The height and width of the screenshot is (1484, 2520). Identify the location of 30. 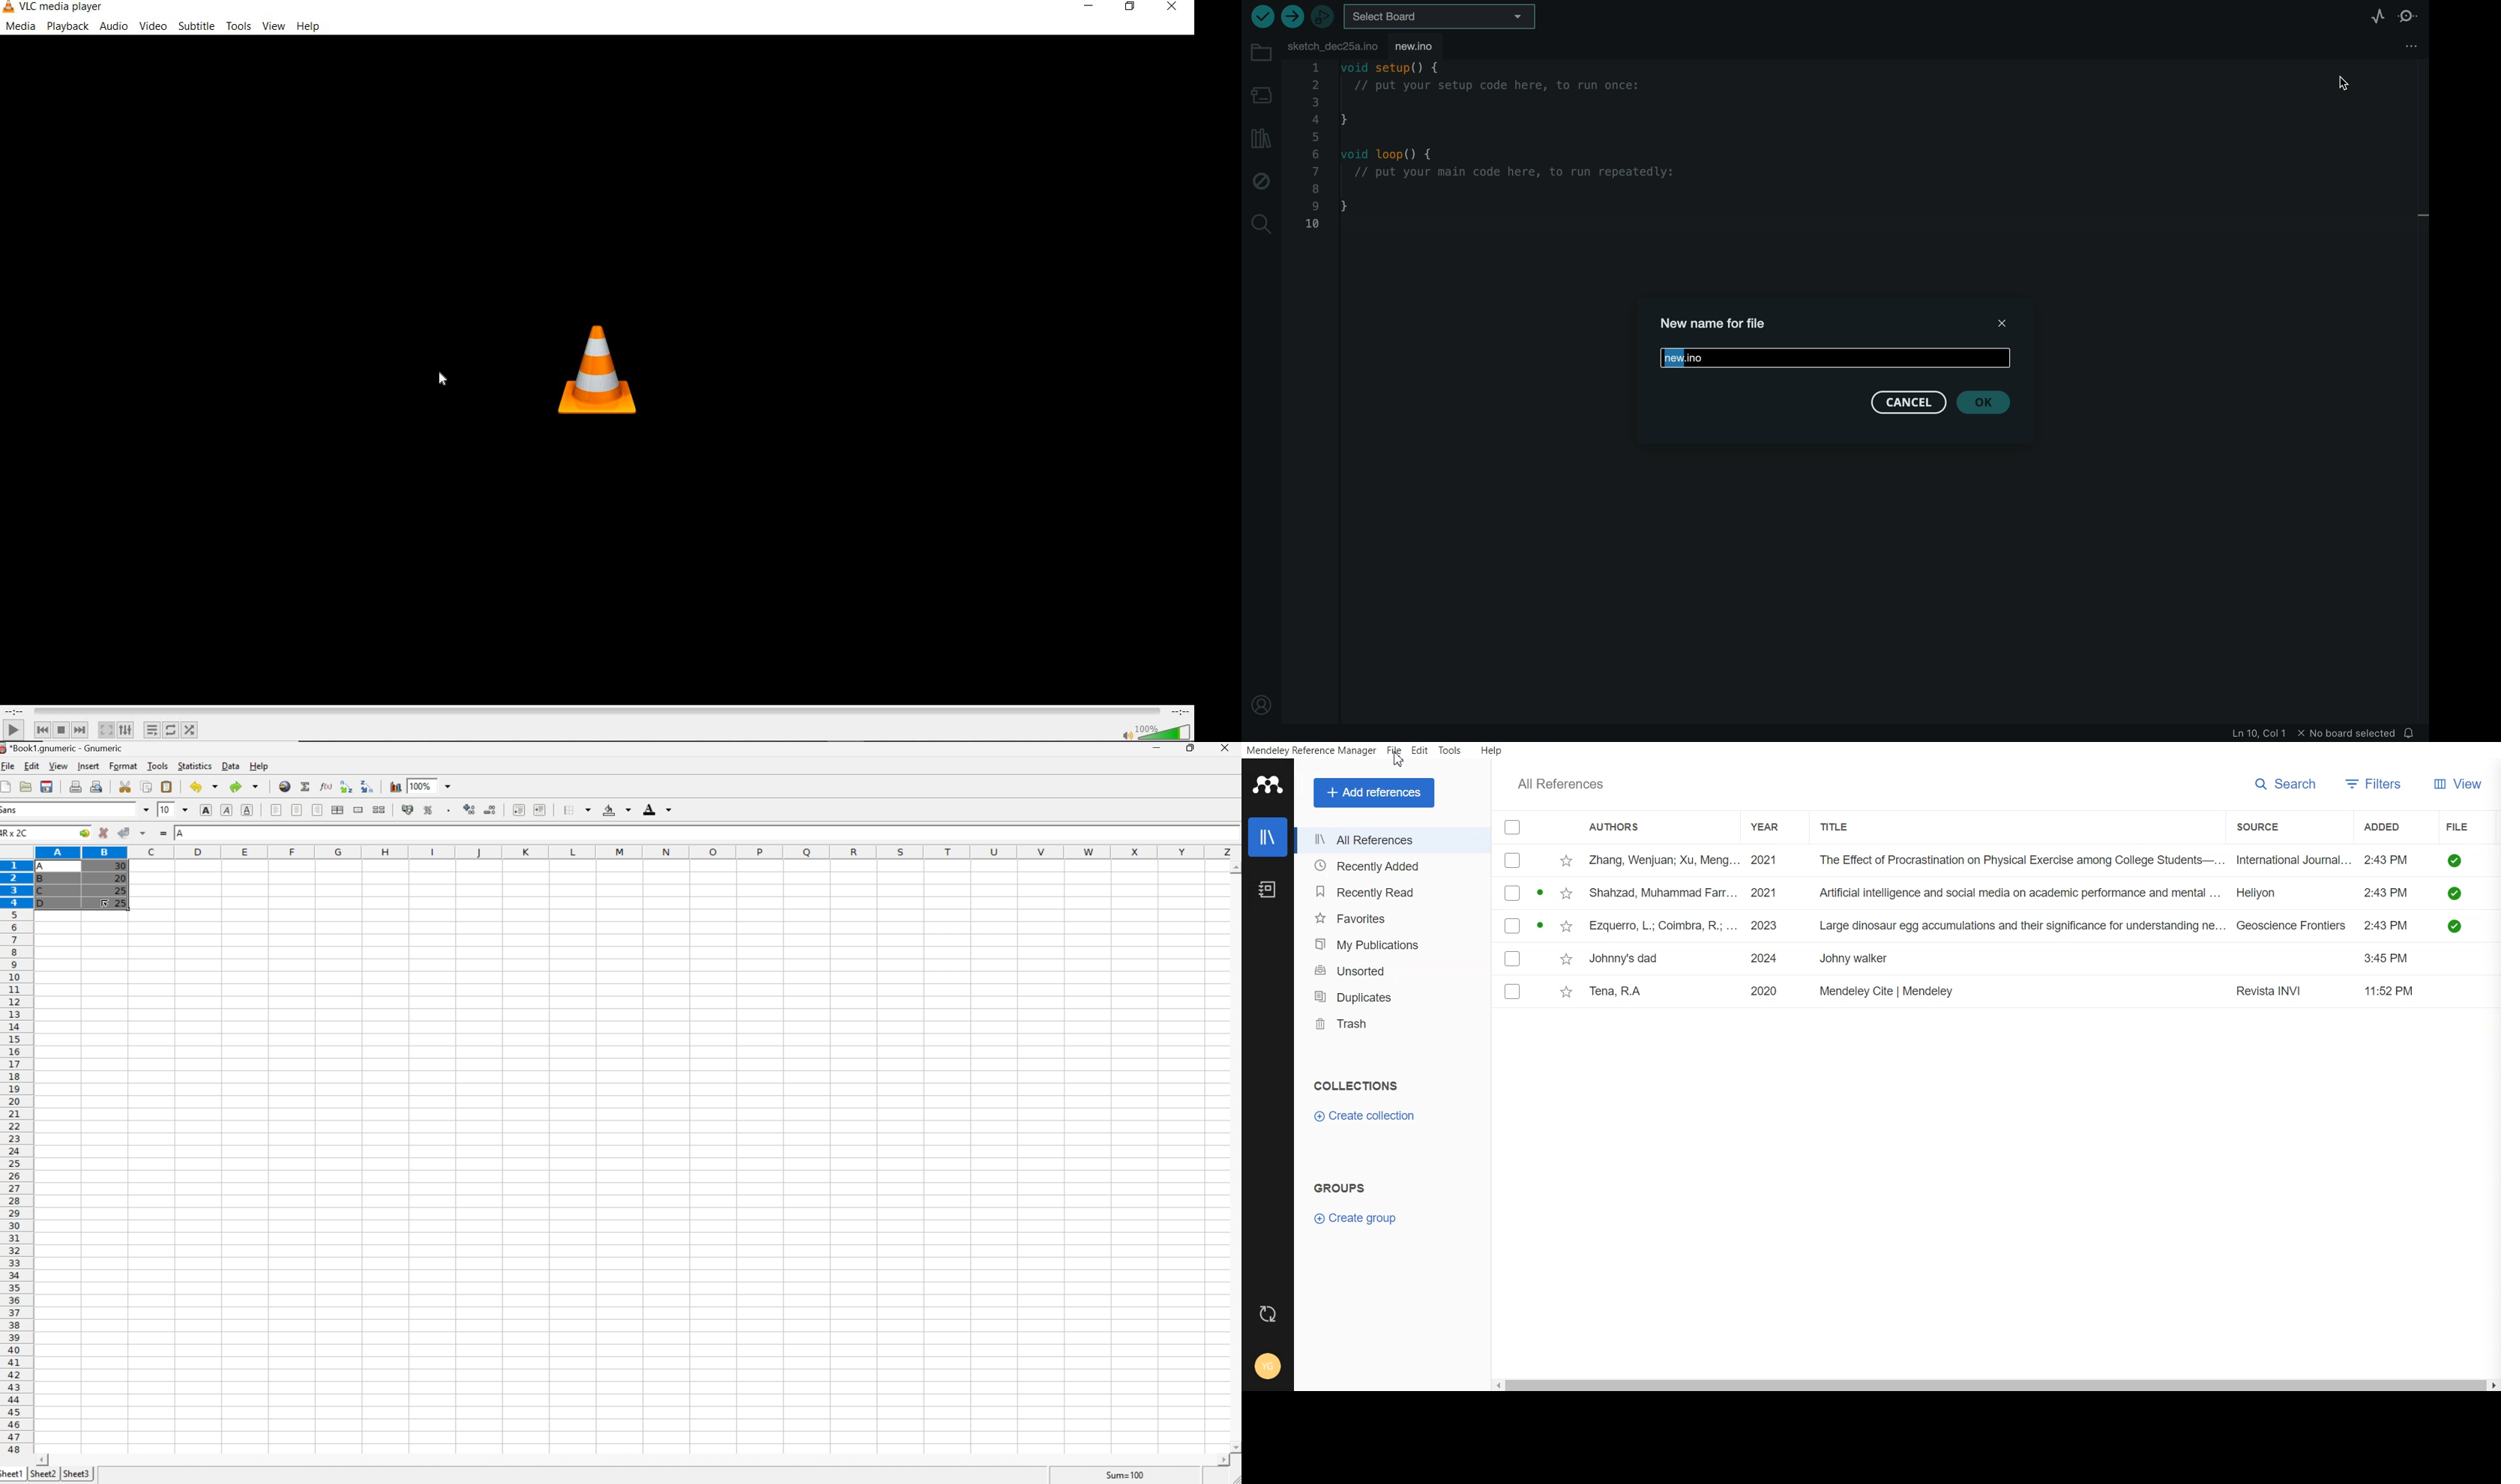
(119, 867).